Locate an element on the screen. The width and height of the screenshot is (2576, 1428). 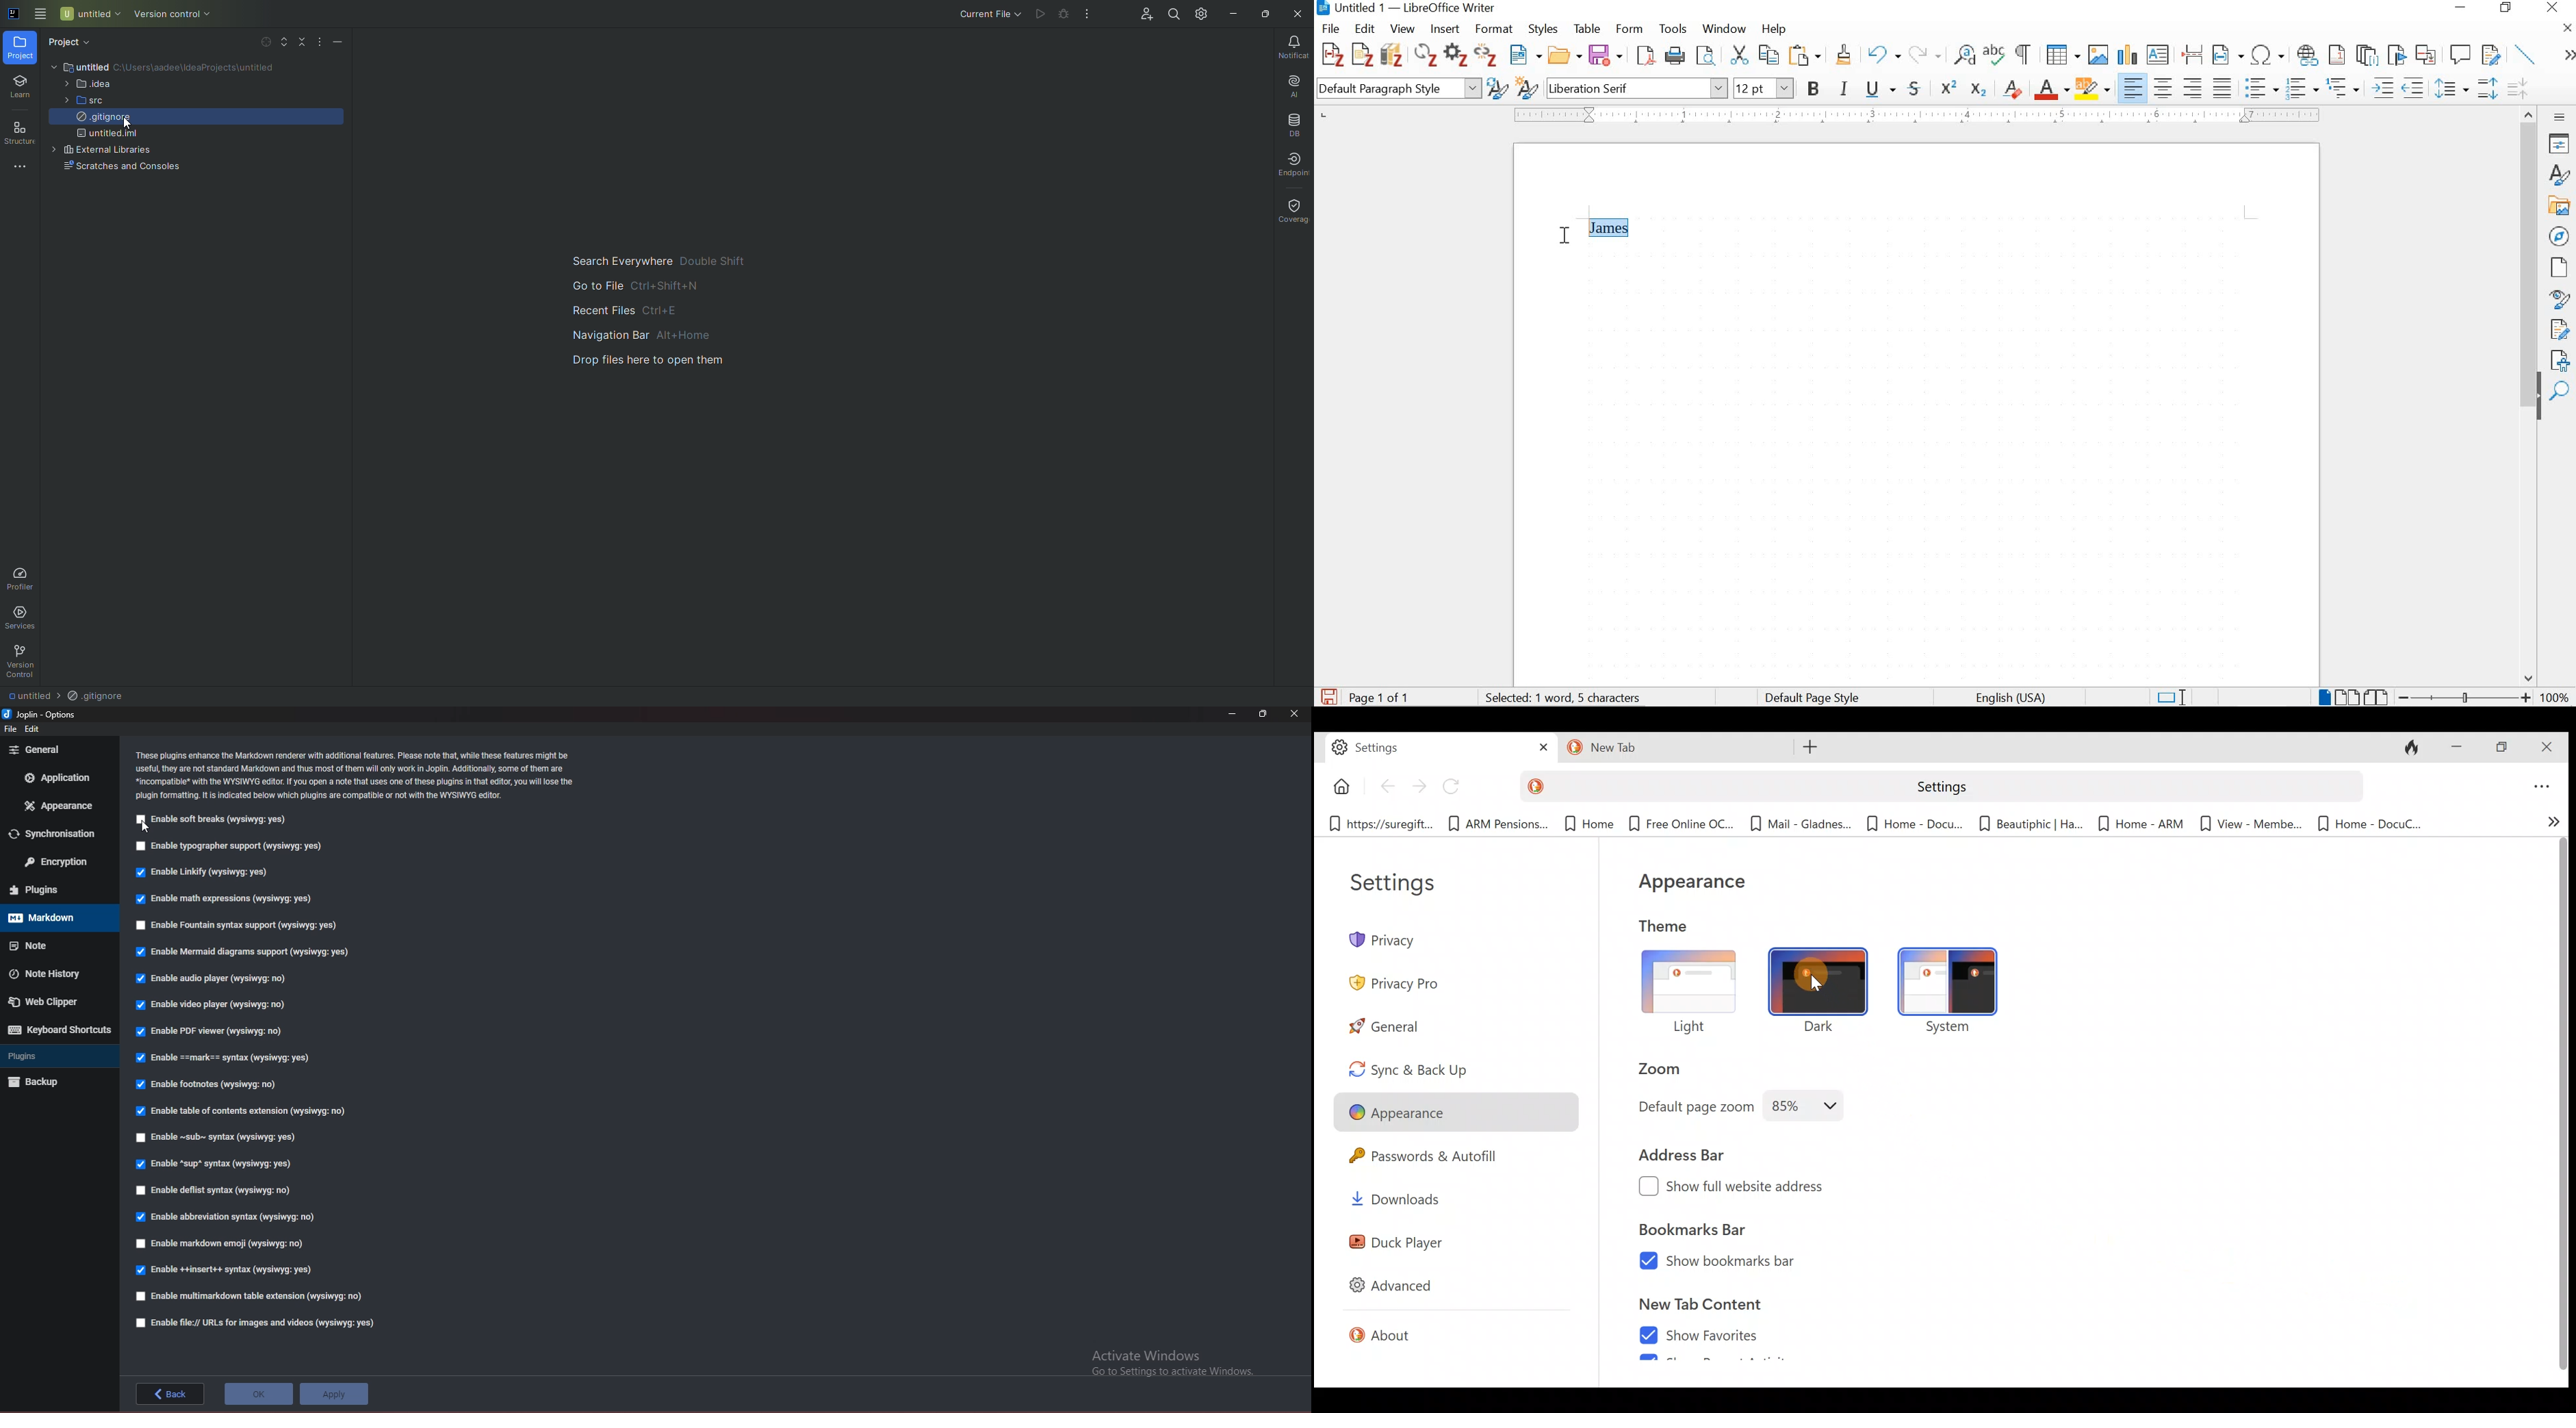
ruler is located at coordinates (1914, 115).